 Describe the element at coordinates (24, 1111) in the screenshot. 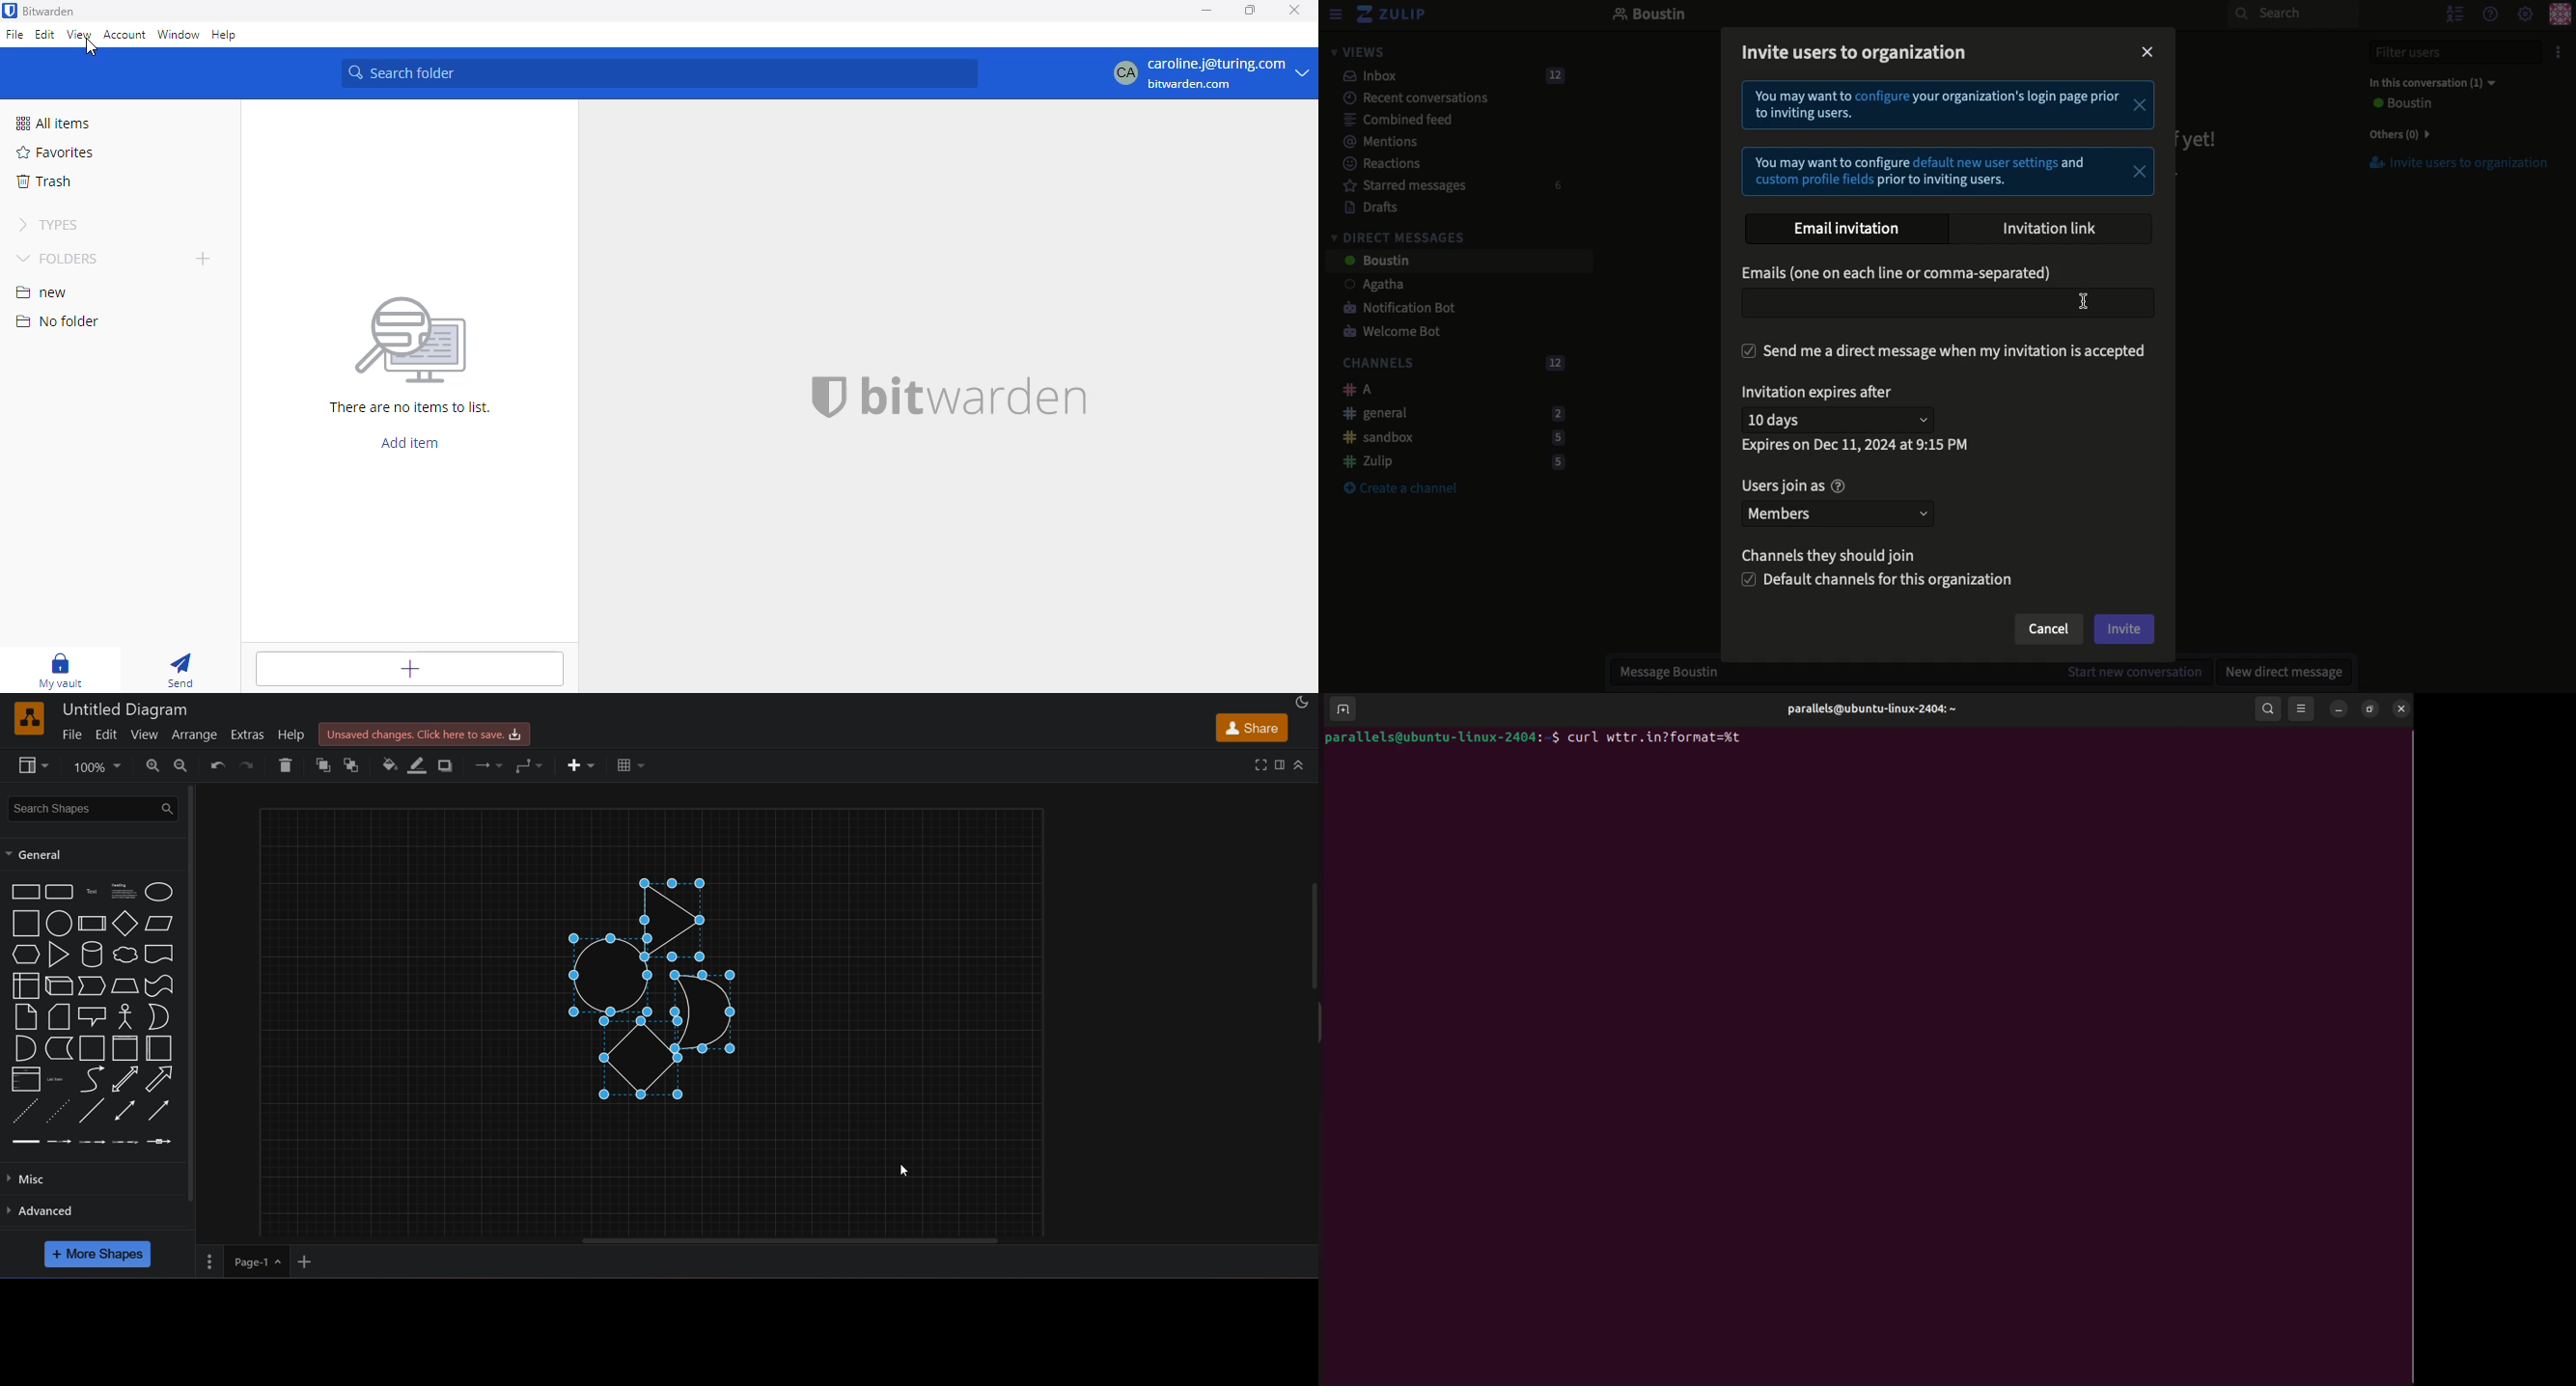

I see `dashed line` at that location.